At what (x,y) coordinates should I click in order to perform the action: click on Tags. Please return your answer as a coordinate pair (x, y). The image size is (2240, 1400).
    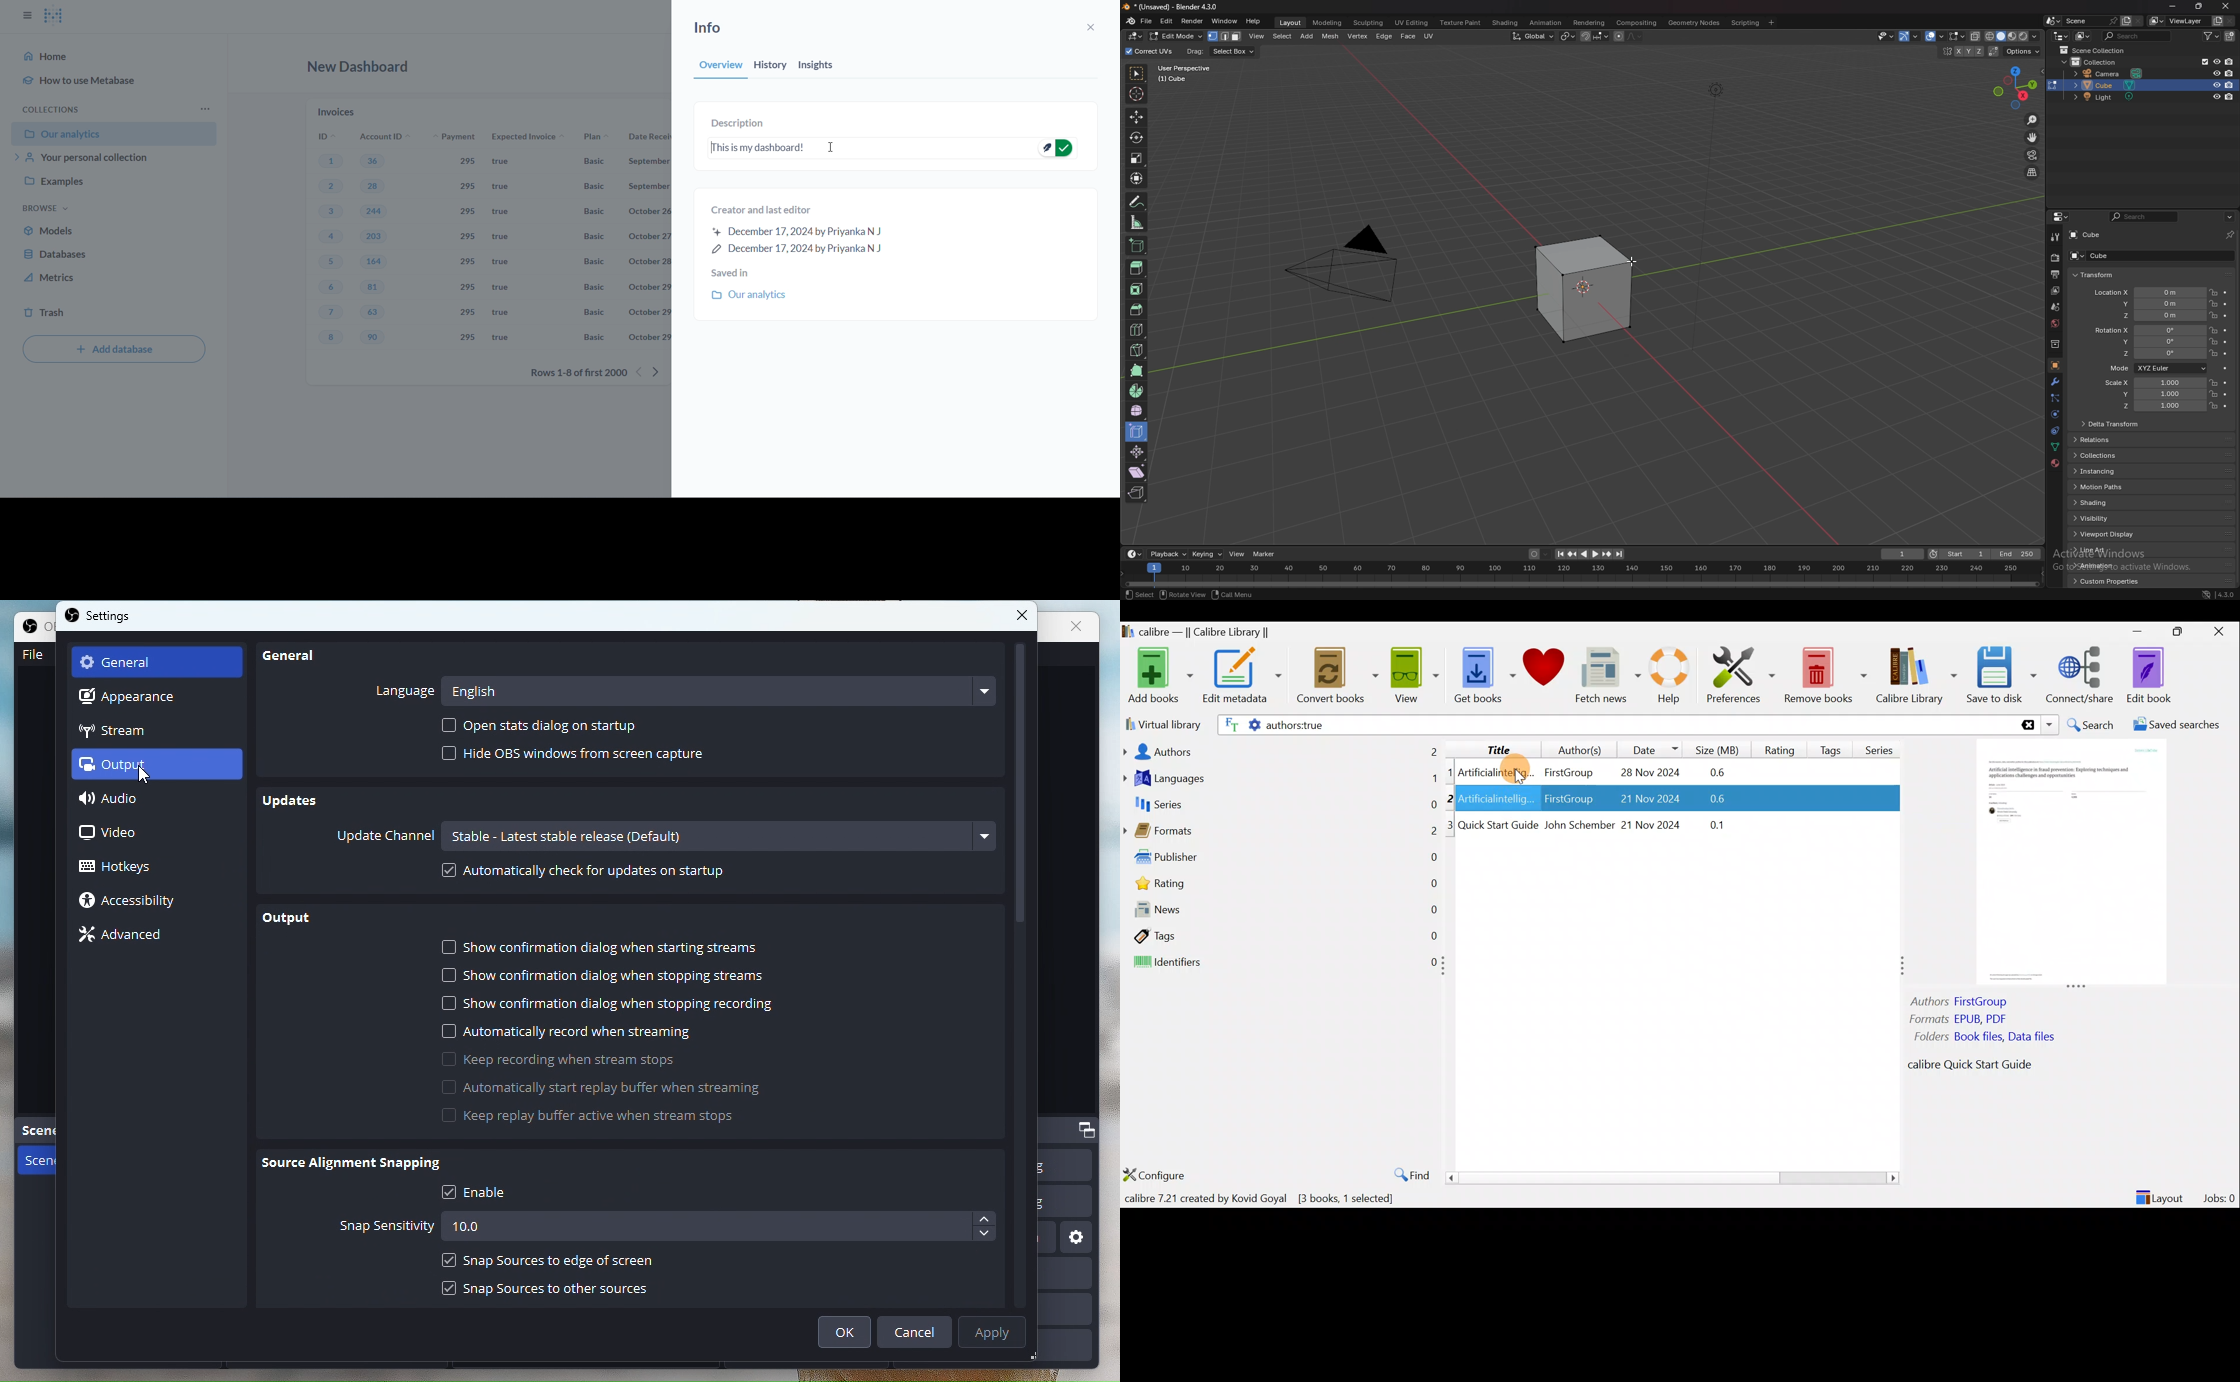
    Looking at the image, I should click on (1281, 935).